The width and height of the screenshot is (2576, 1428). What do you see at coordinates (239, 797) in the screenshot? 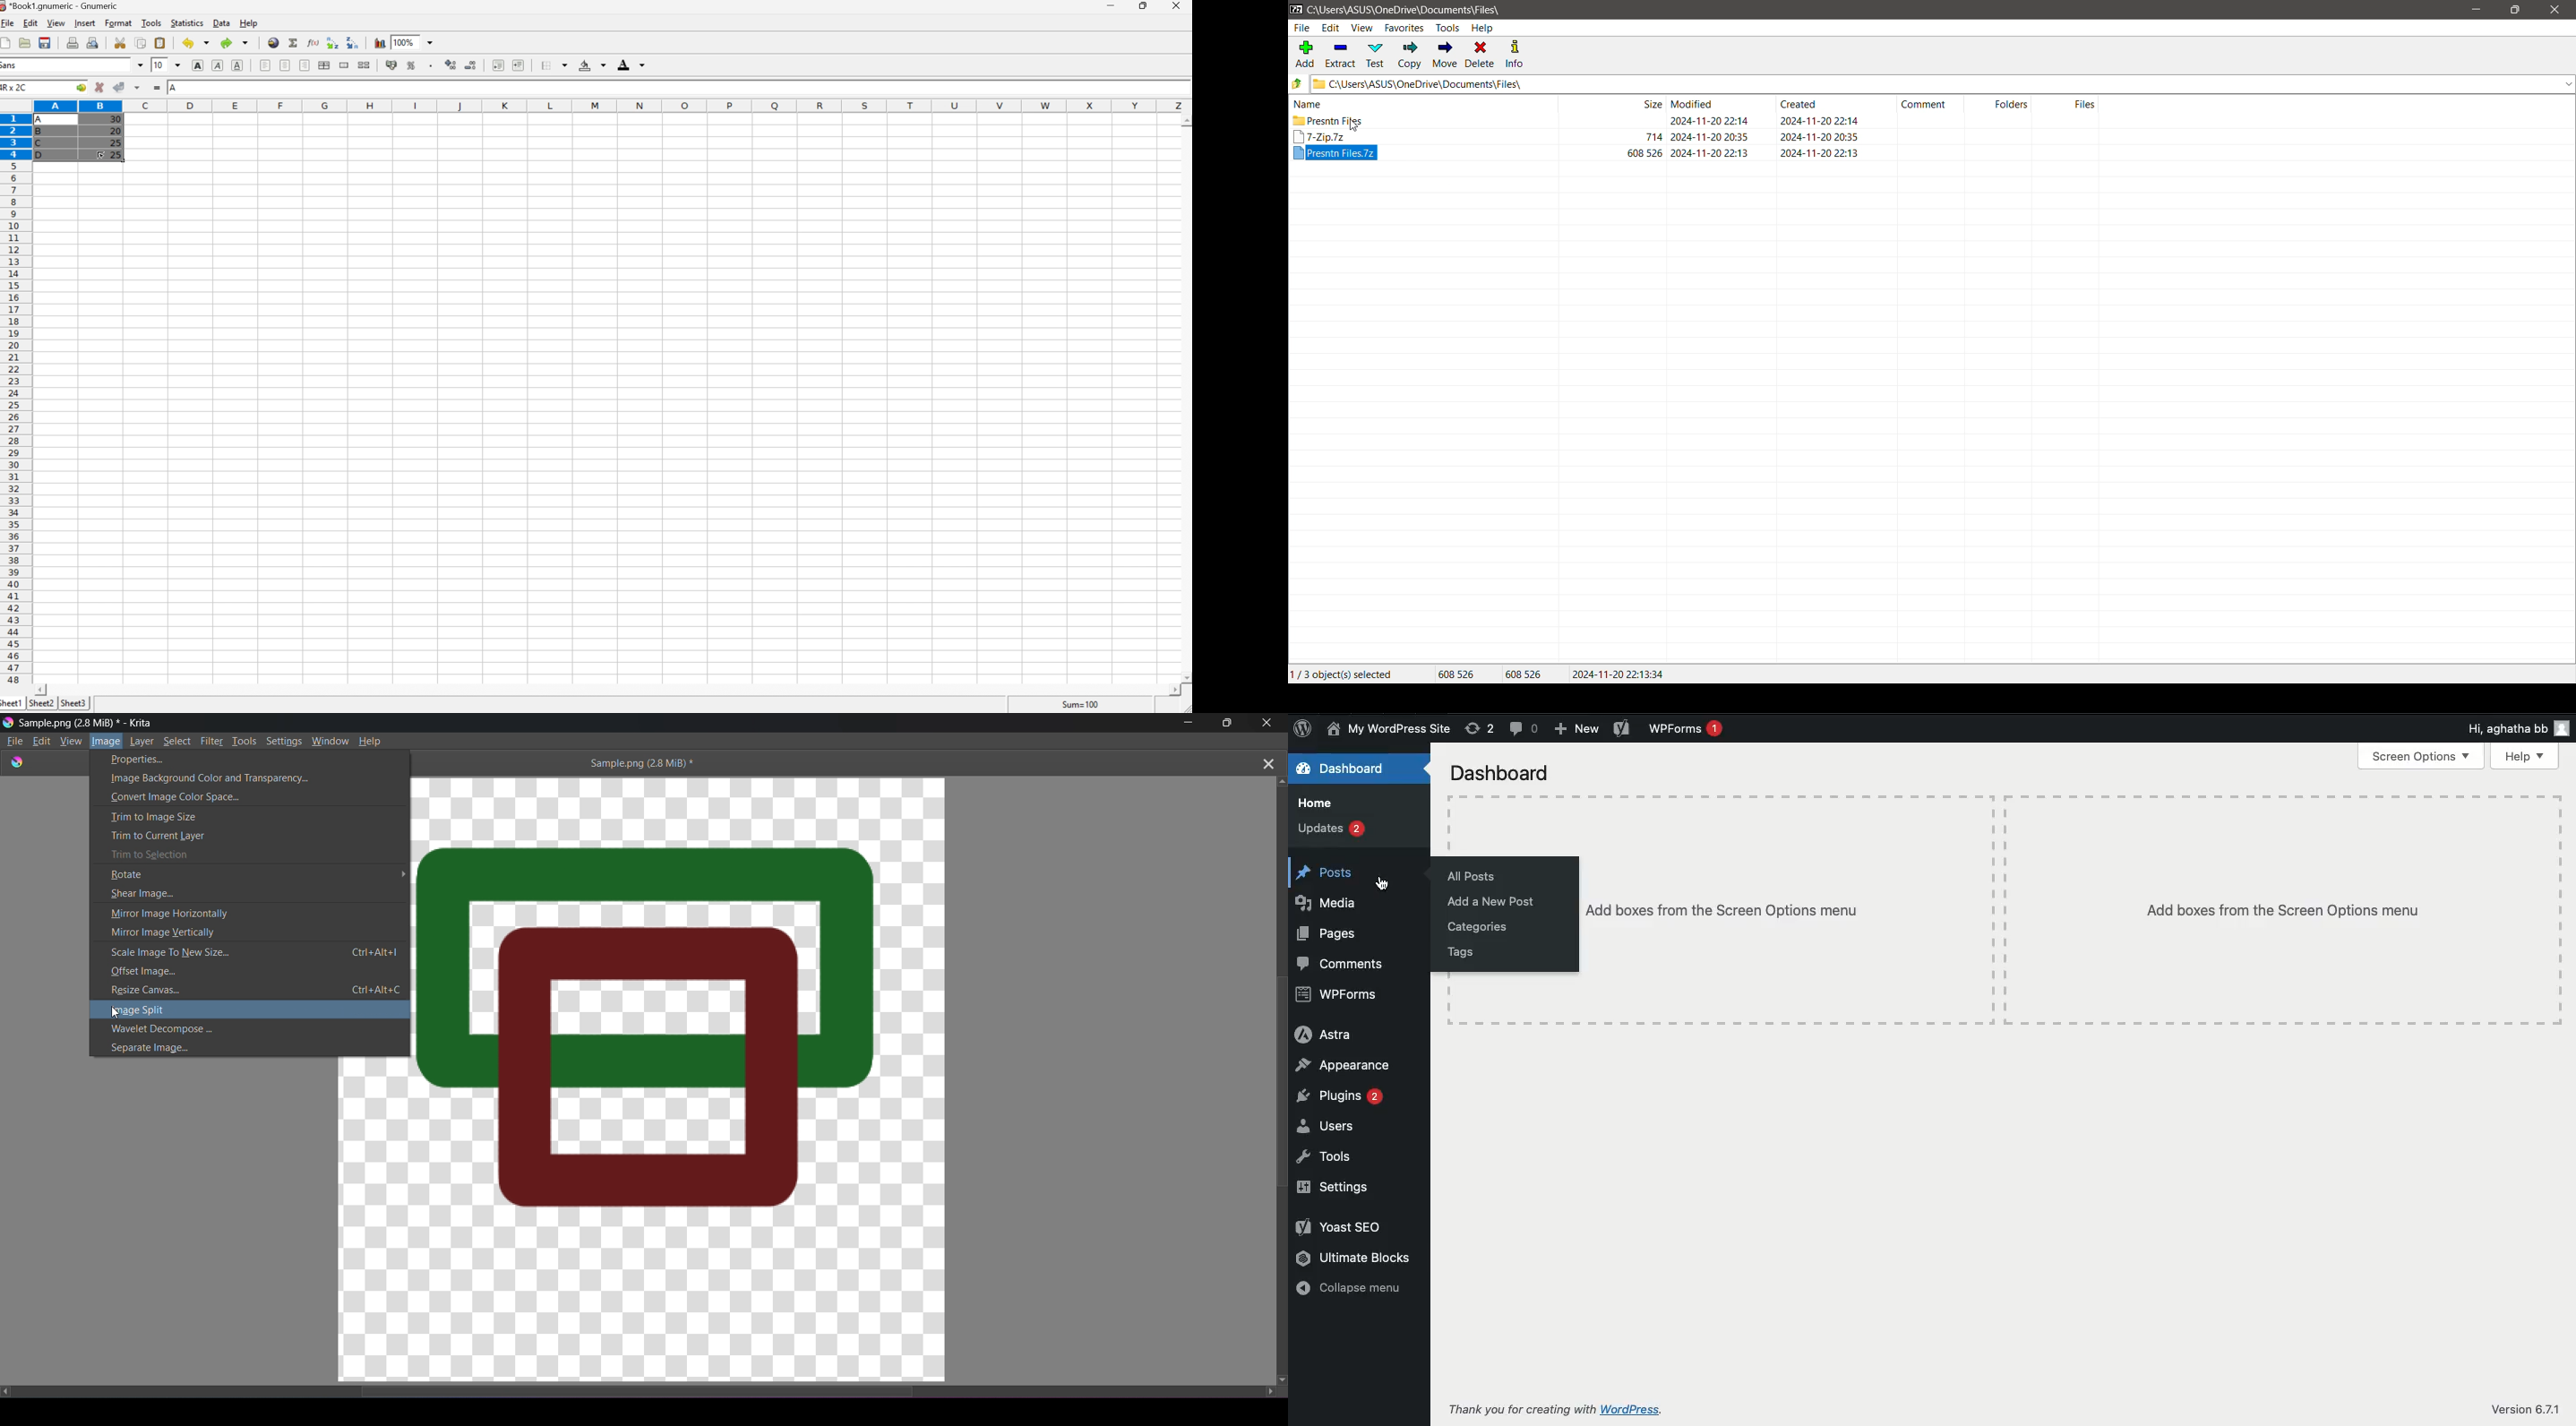
I see `Convert image Color Space` at bounding box center [239, 797].